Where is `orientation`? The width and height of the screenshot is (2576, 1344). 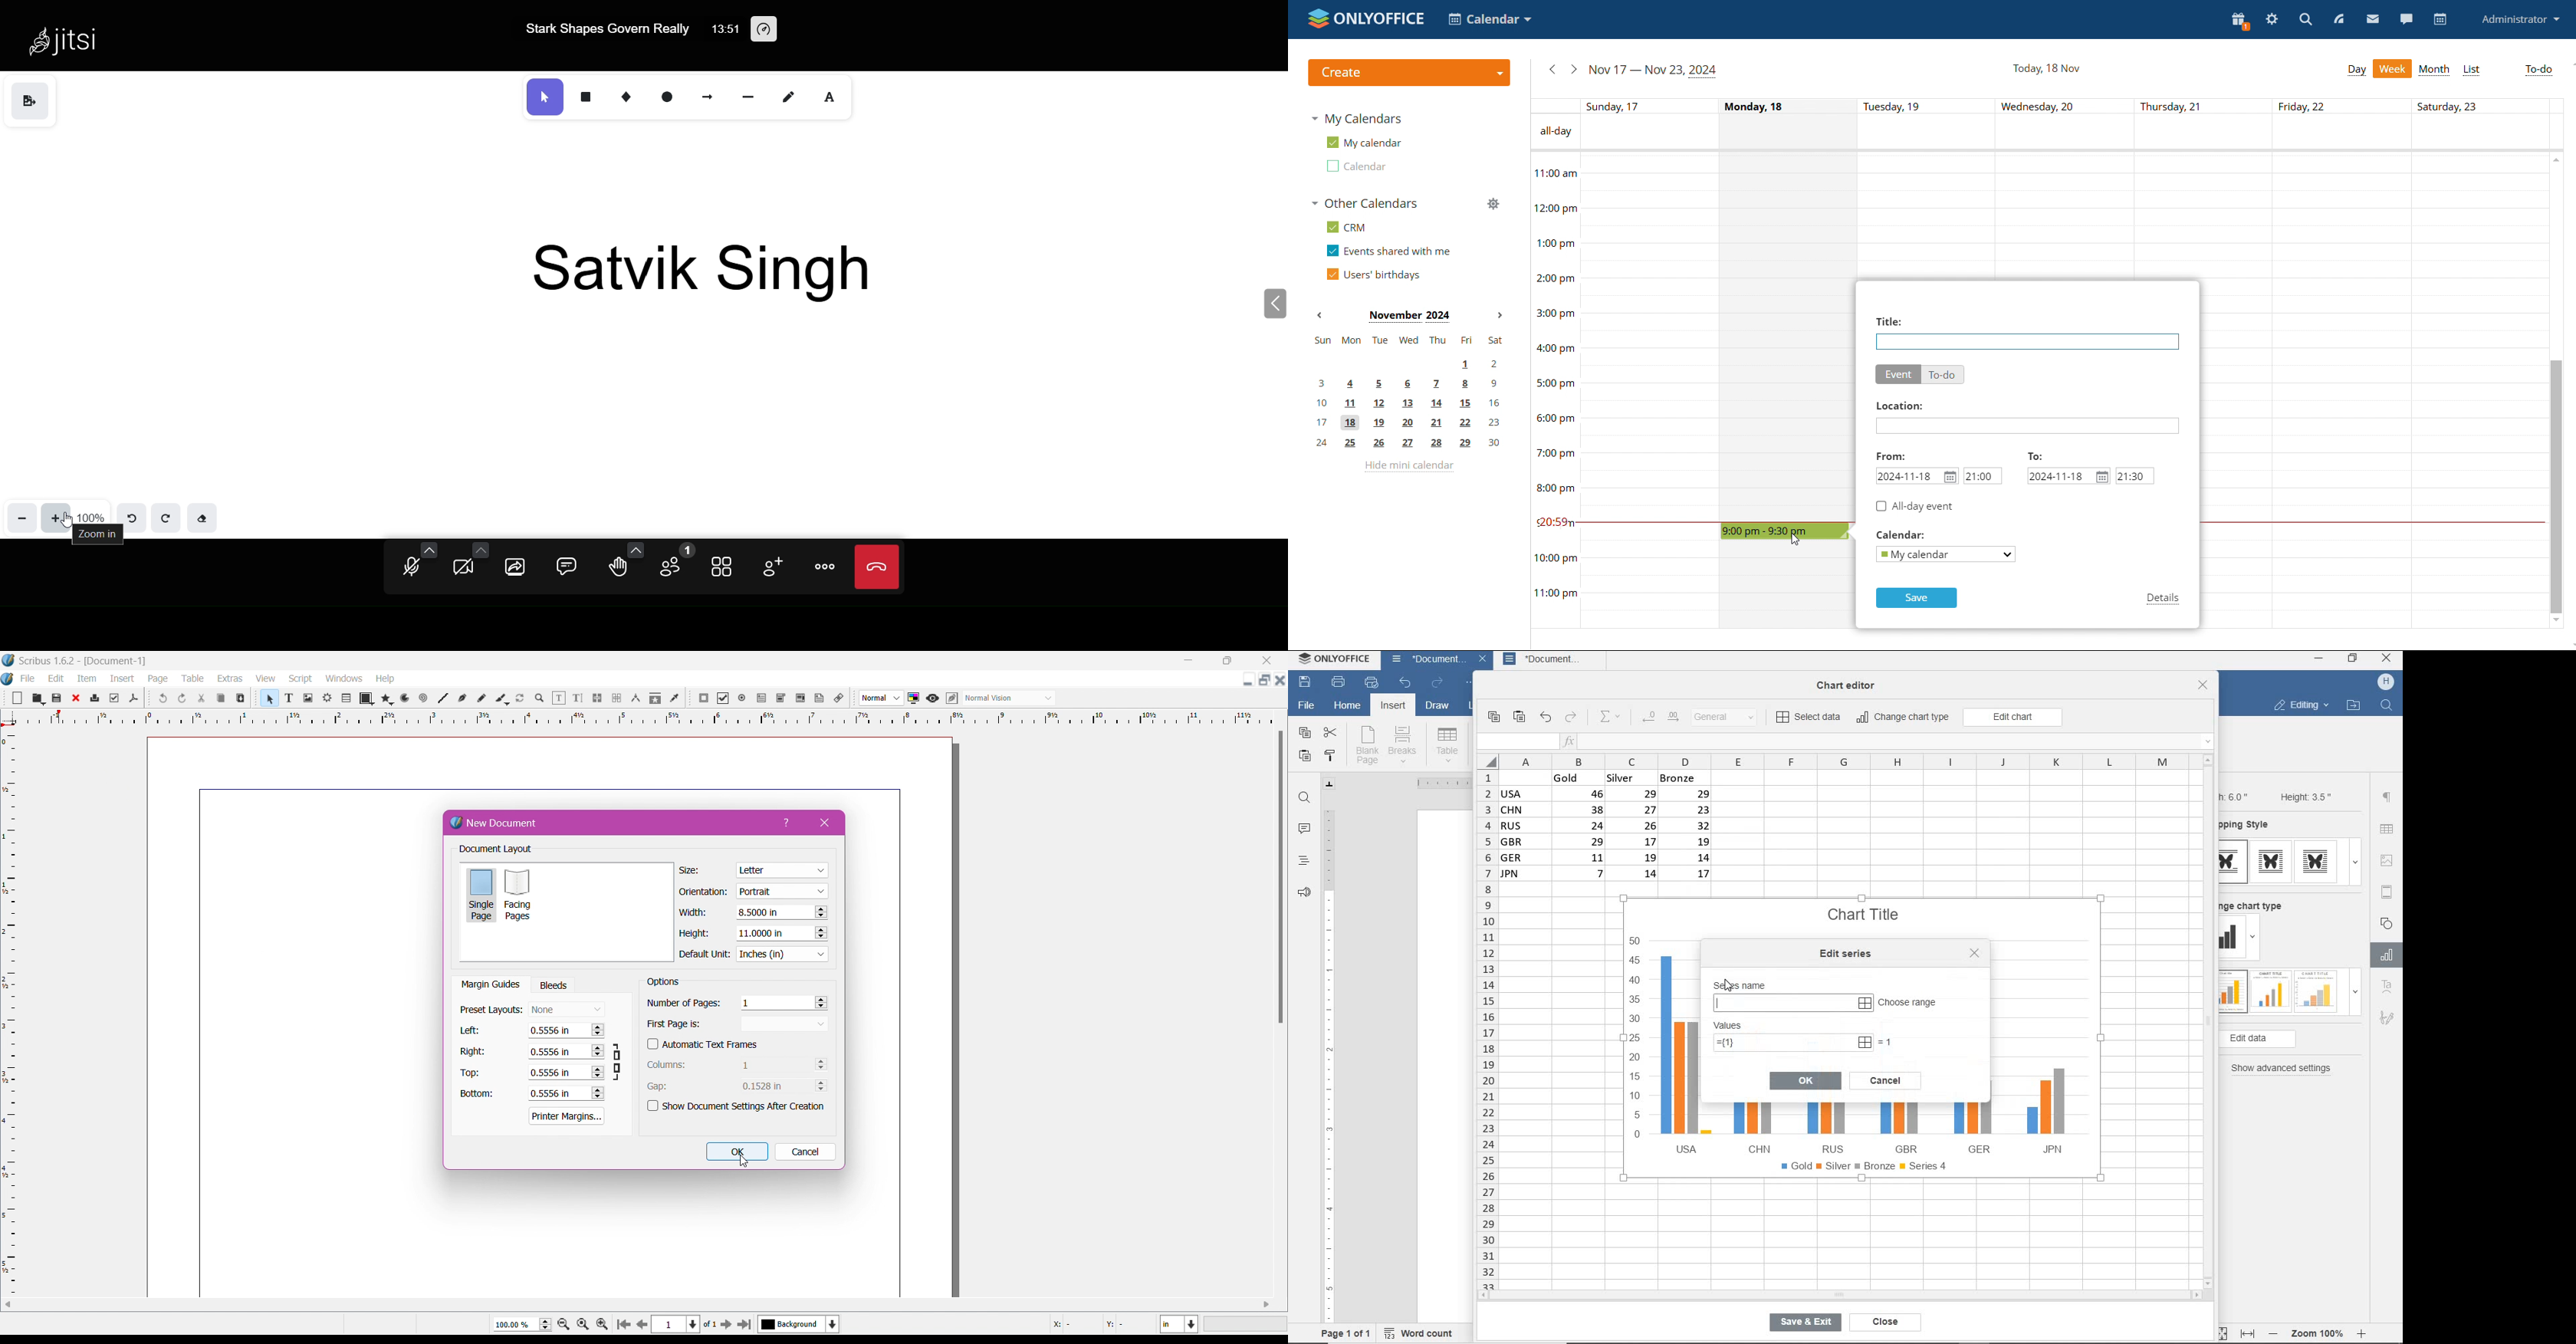 orientation is located at coordinates (707, 892).